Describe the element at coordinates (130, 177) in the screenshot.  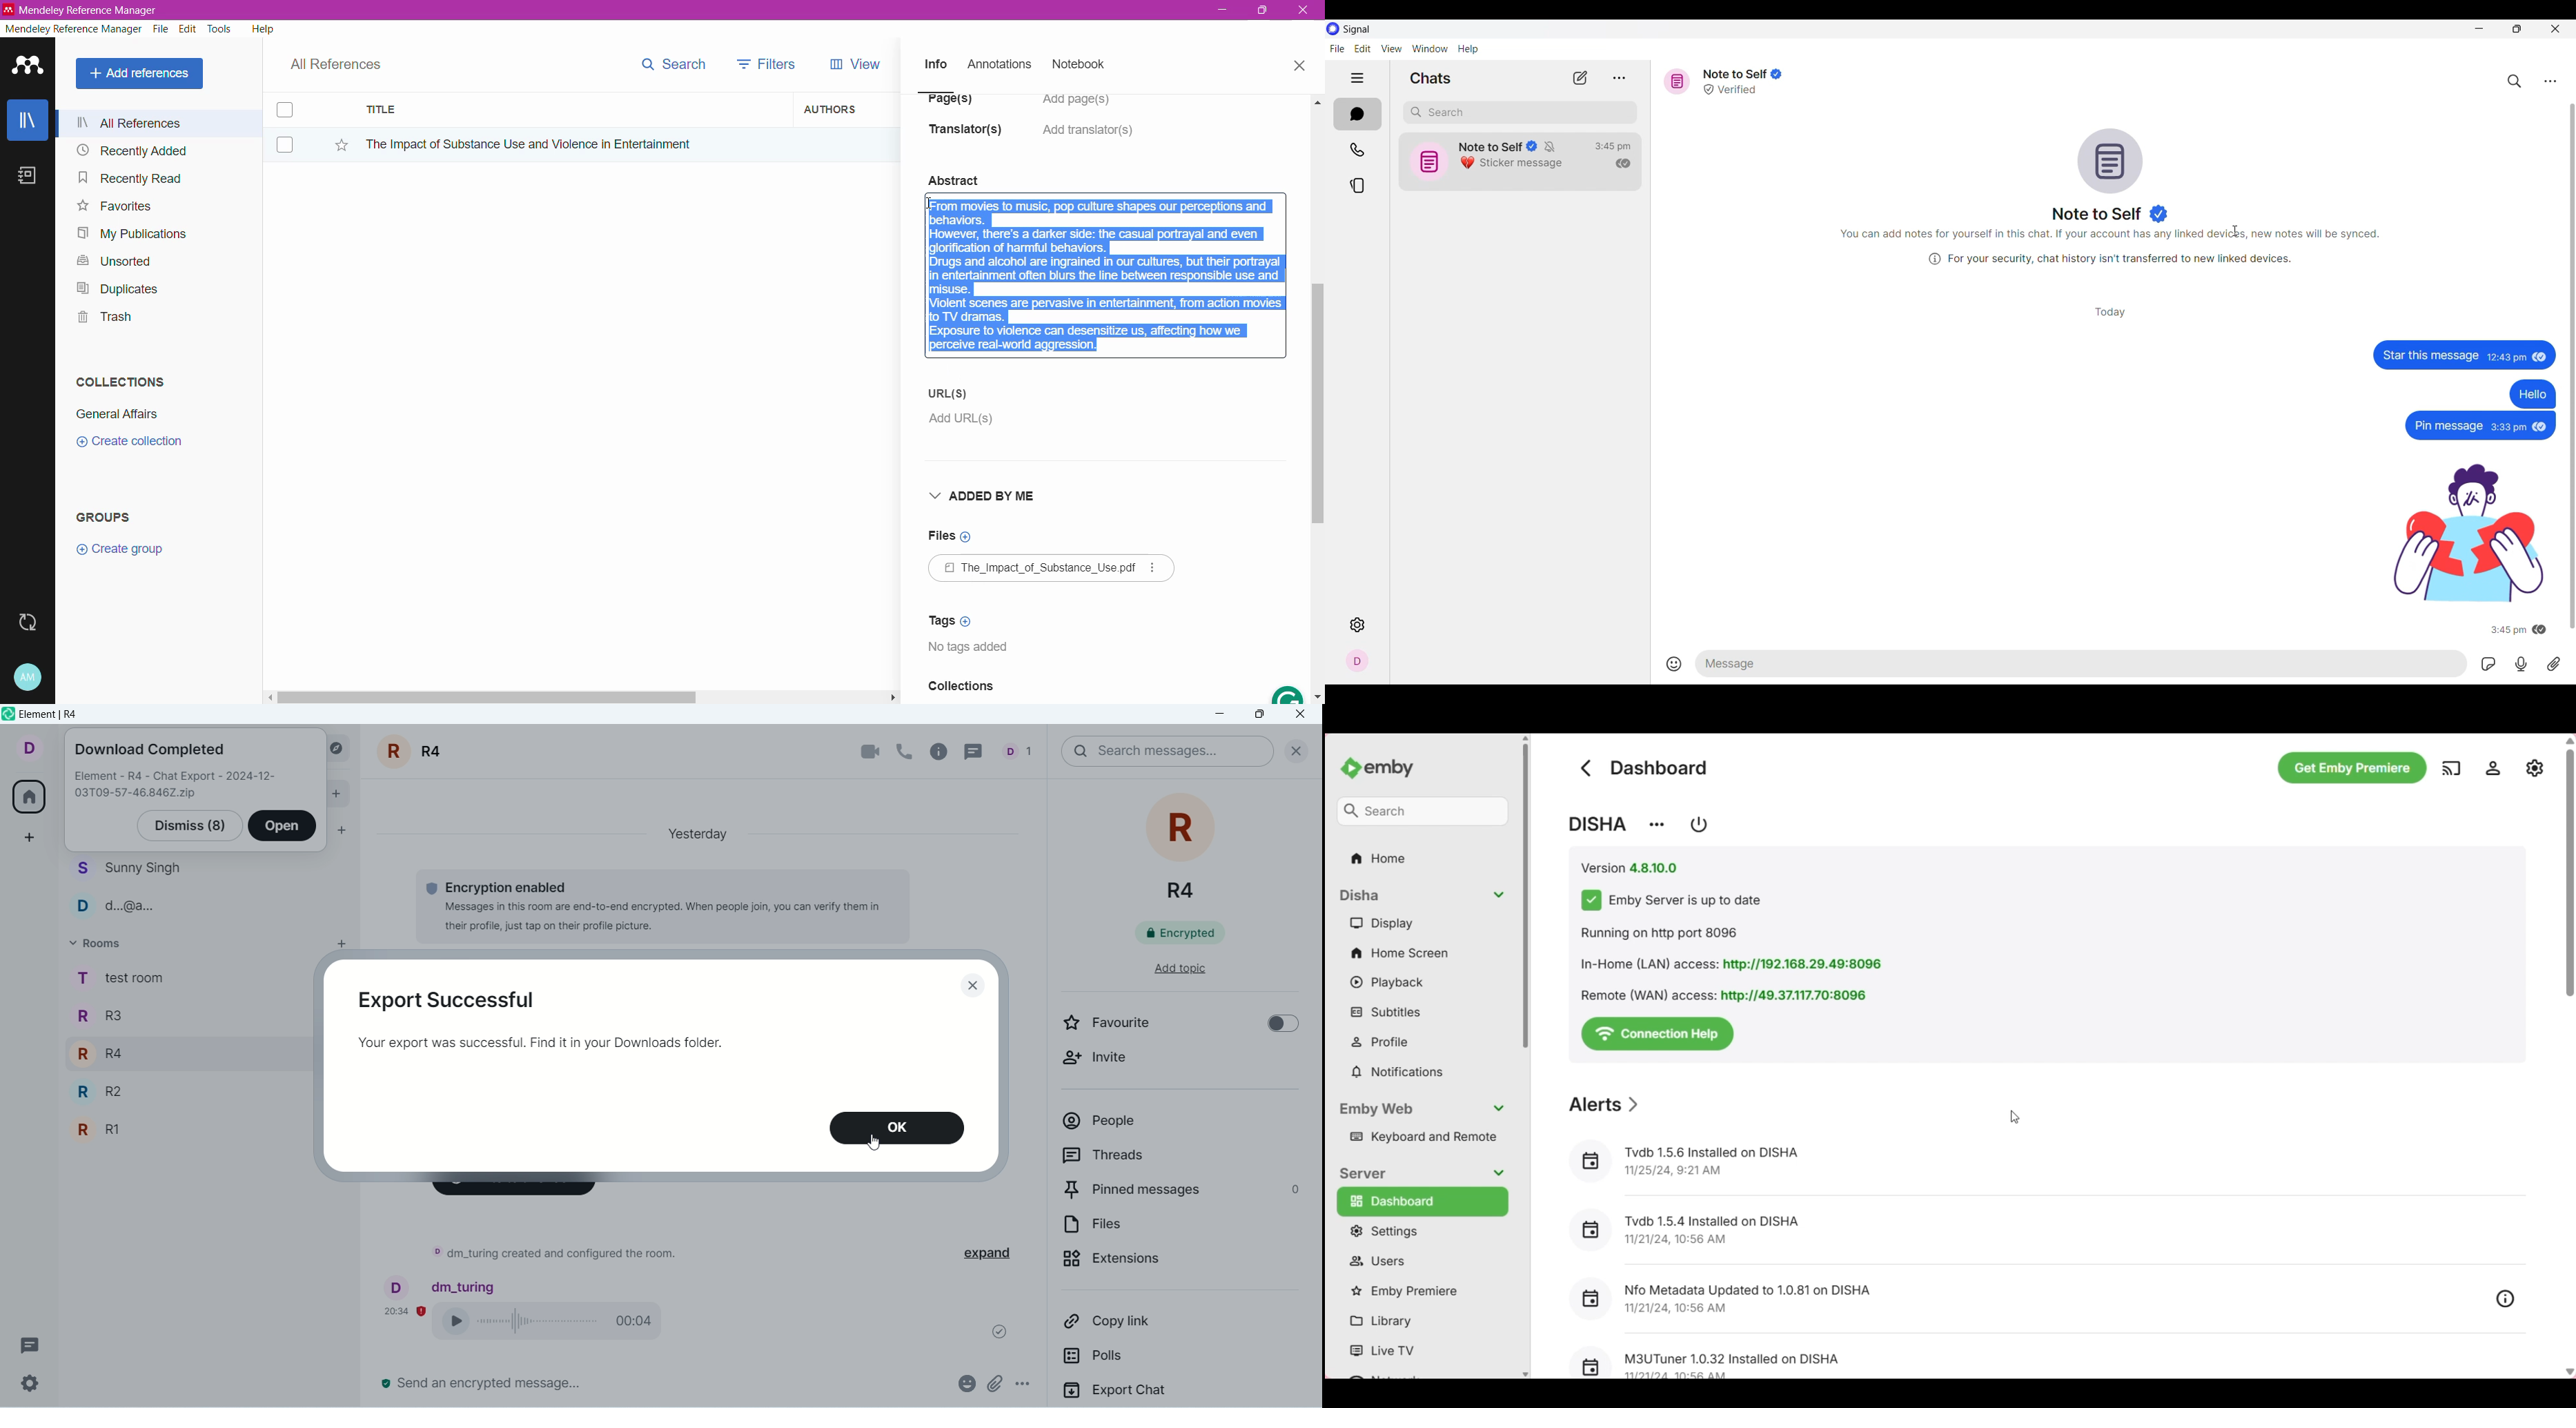
I see `Recently Read` at that location.